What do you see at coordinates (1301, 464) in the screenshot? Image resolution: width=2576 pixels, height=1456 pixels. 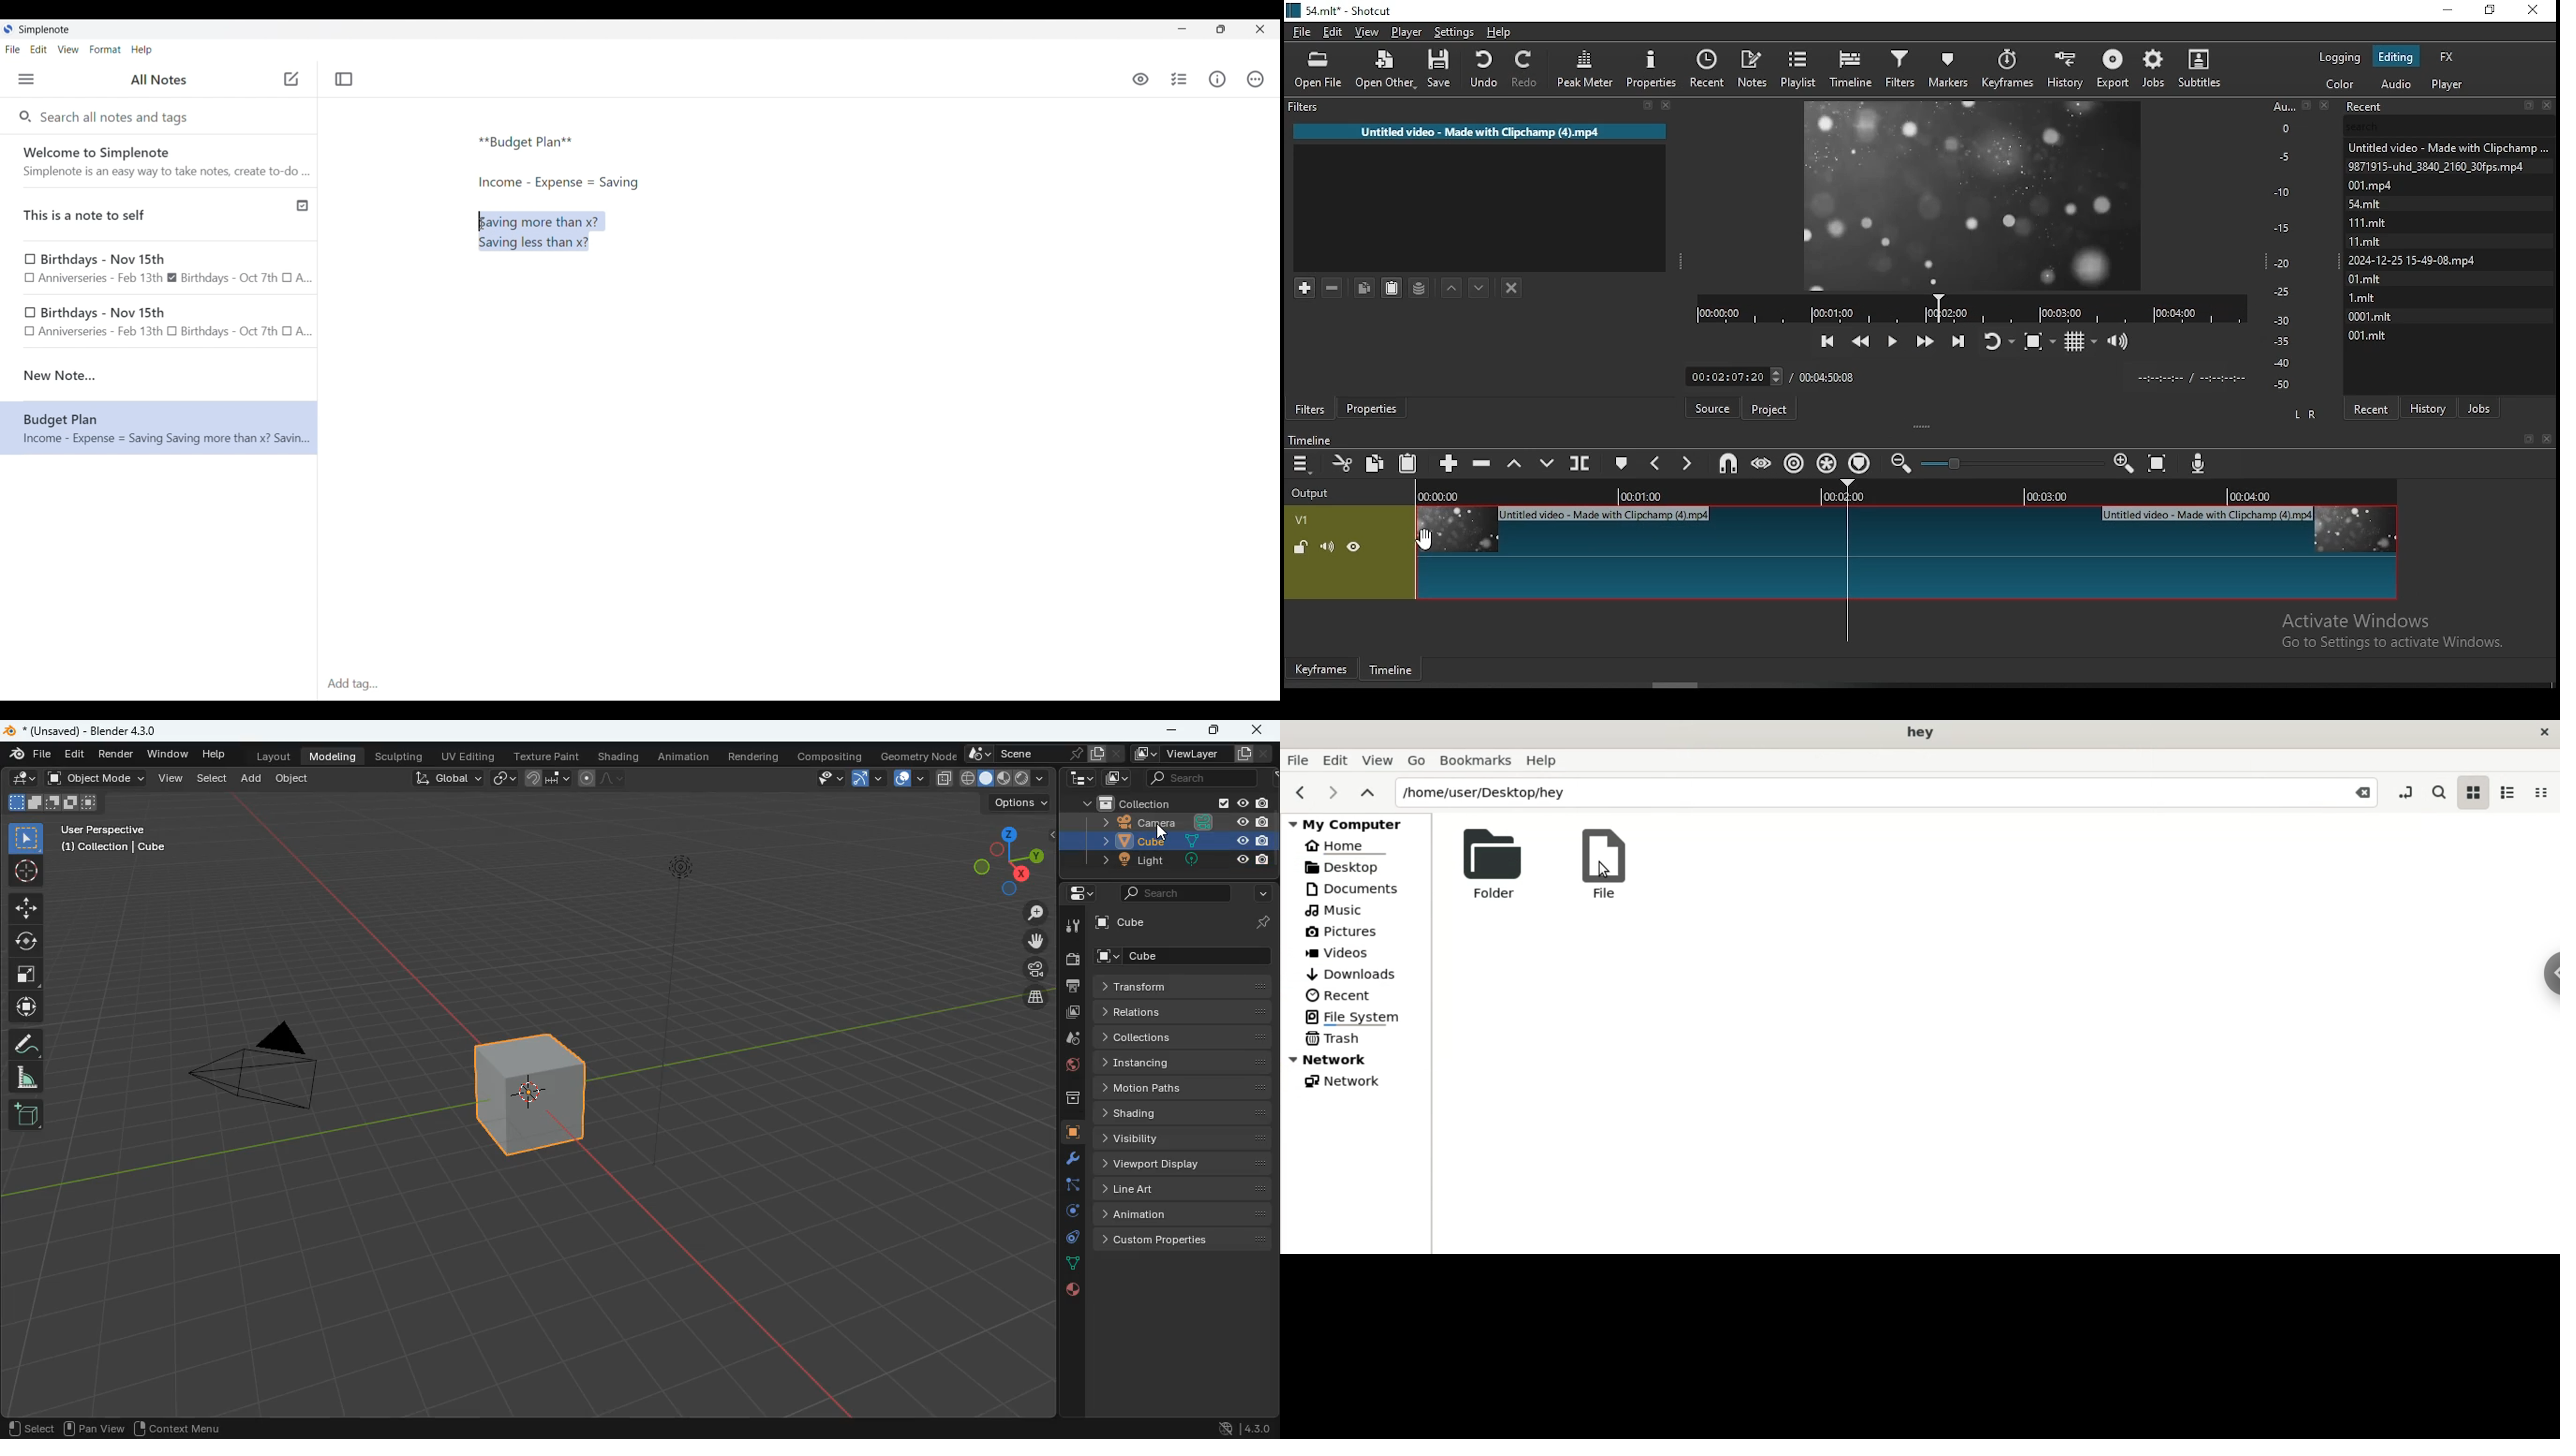 I see `timeline menu` at bounding box center [1301, 464].